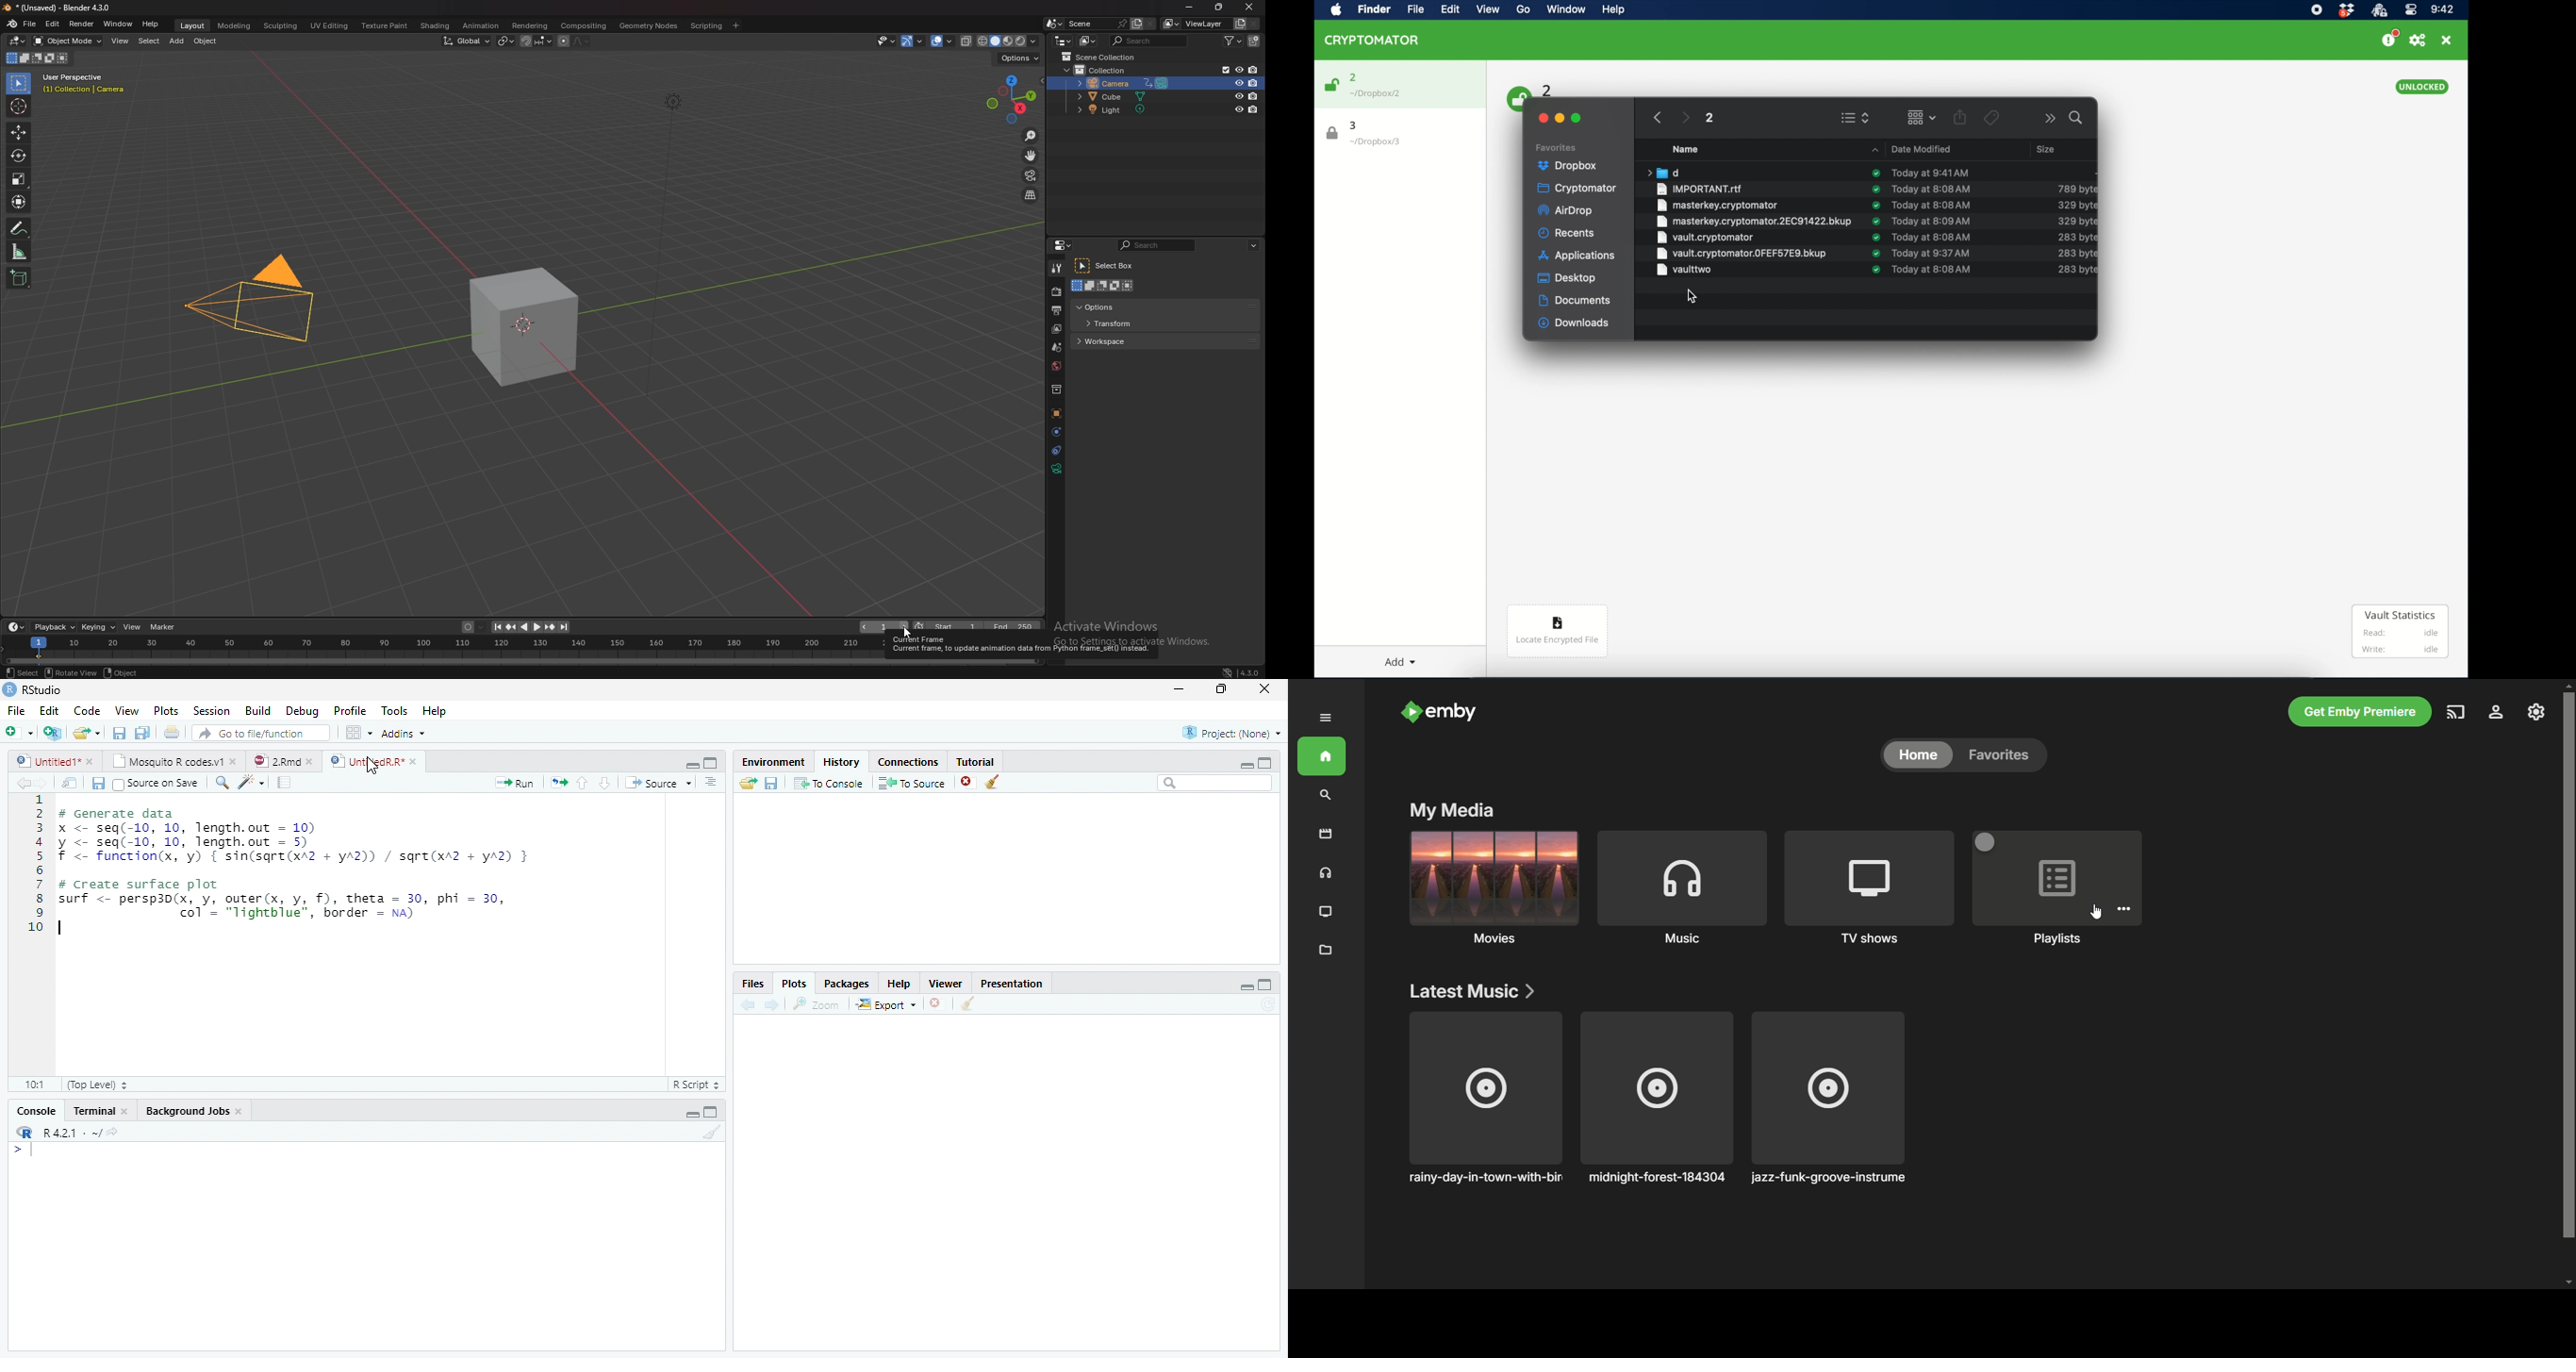 Image resolution: width=2576 pixels, height=1372 pixels. What do you see at coordinates (1704, 237) in the screenshot?
I see `vault` at bounding box center [1704, 237].